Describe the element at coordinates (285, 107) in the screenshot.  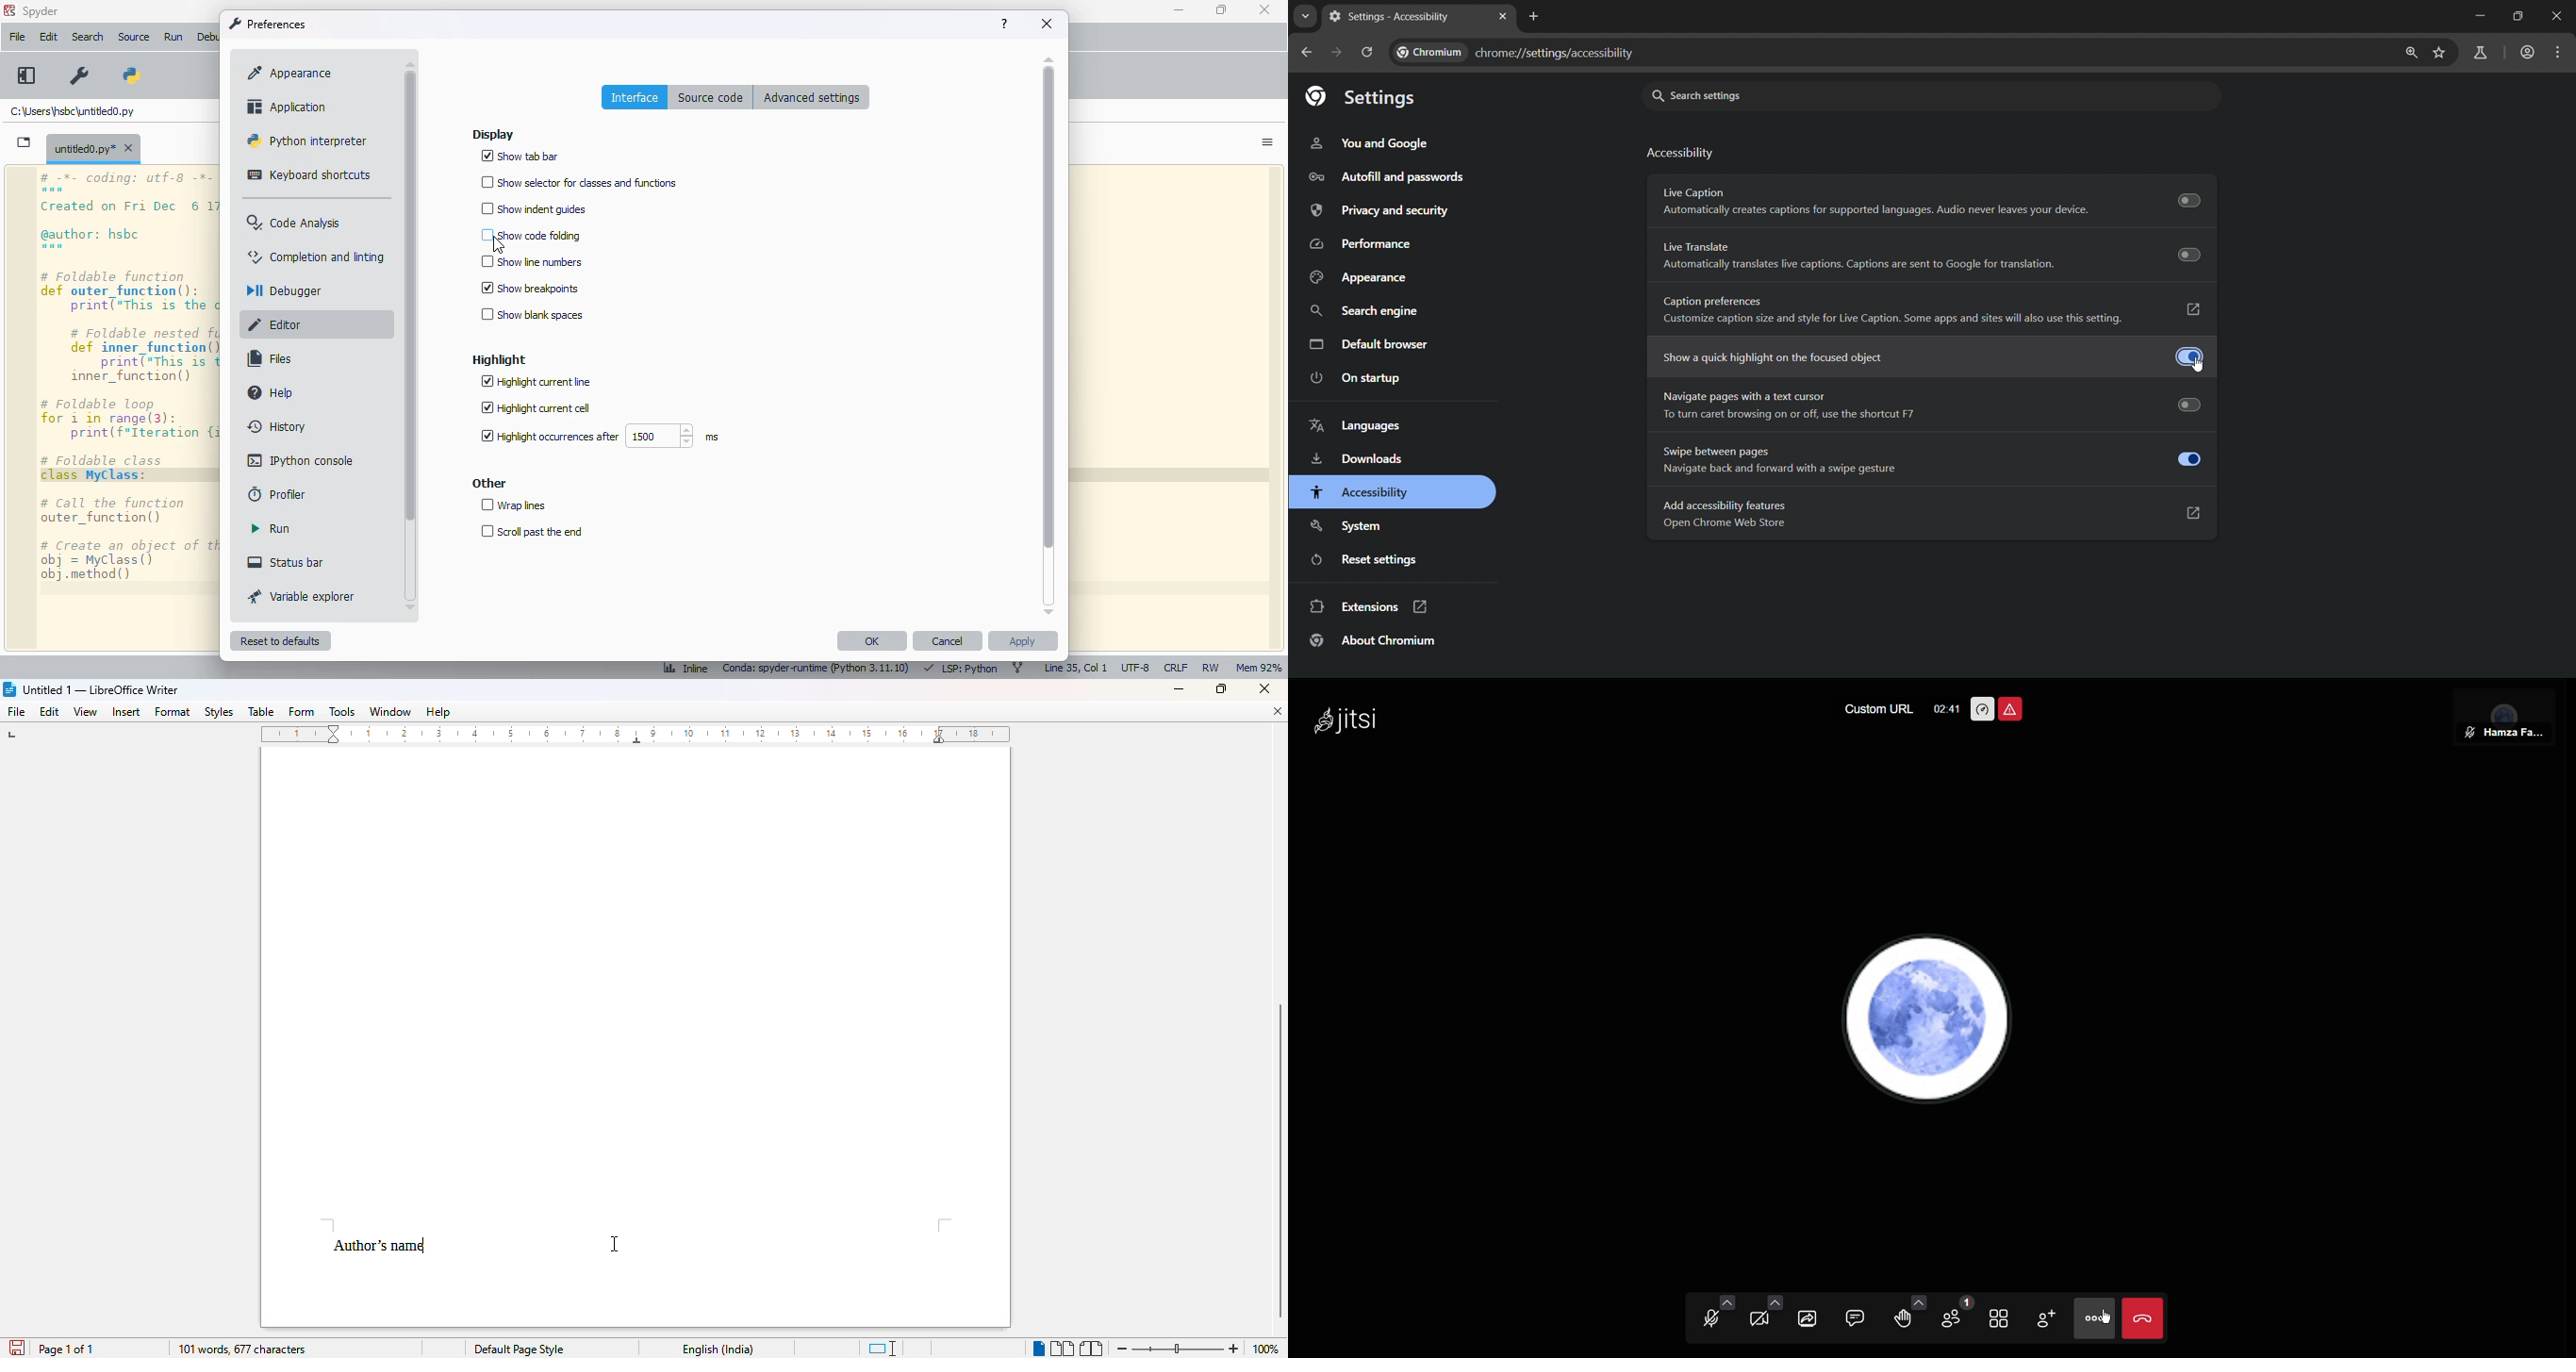
I see `application` at that location.